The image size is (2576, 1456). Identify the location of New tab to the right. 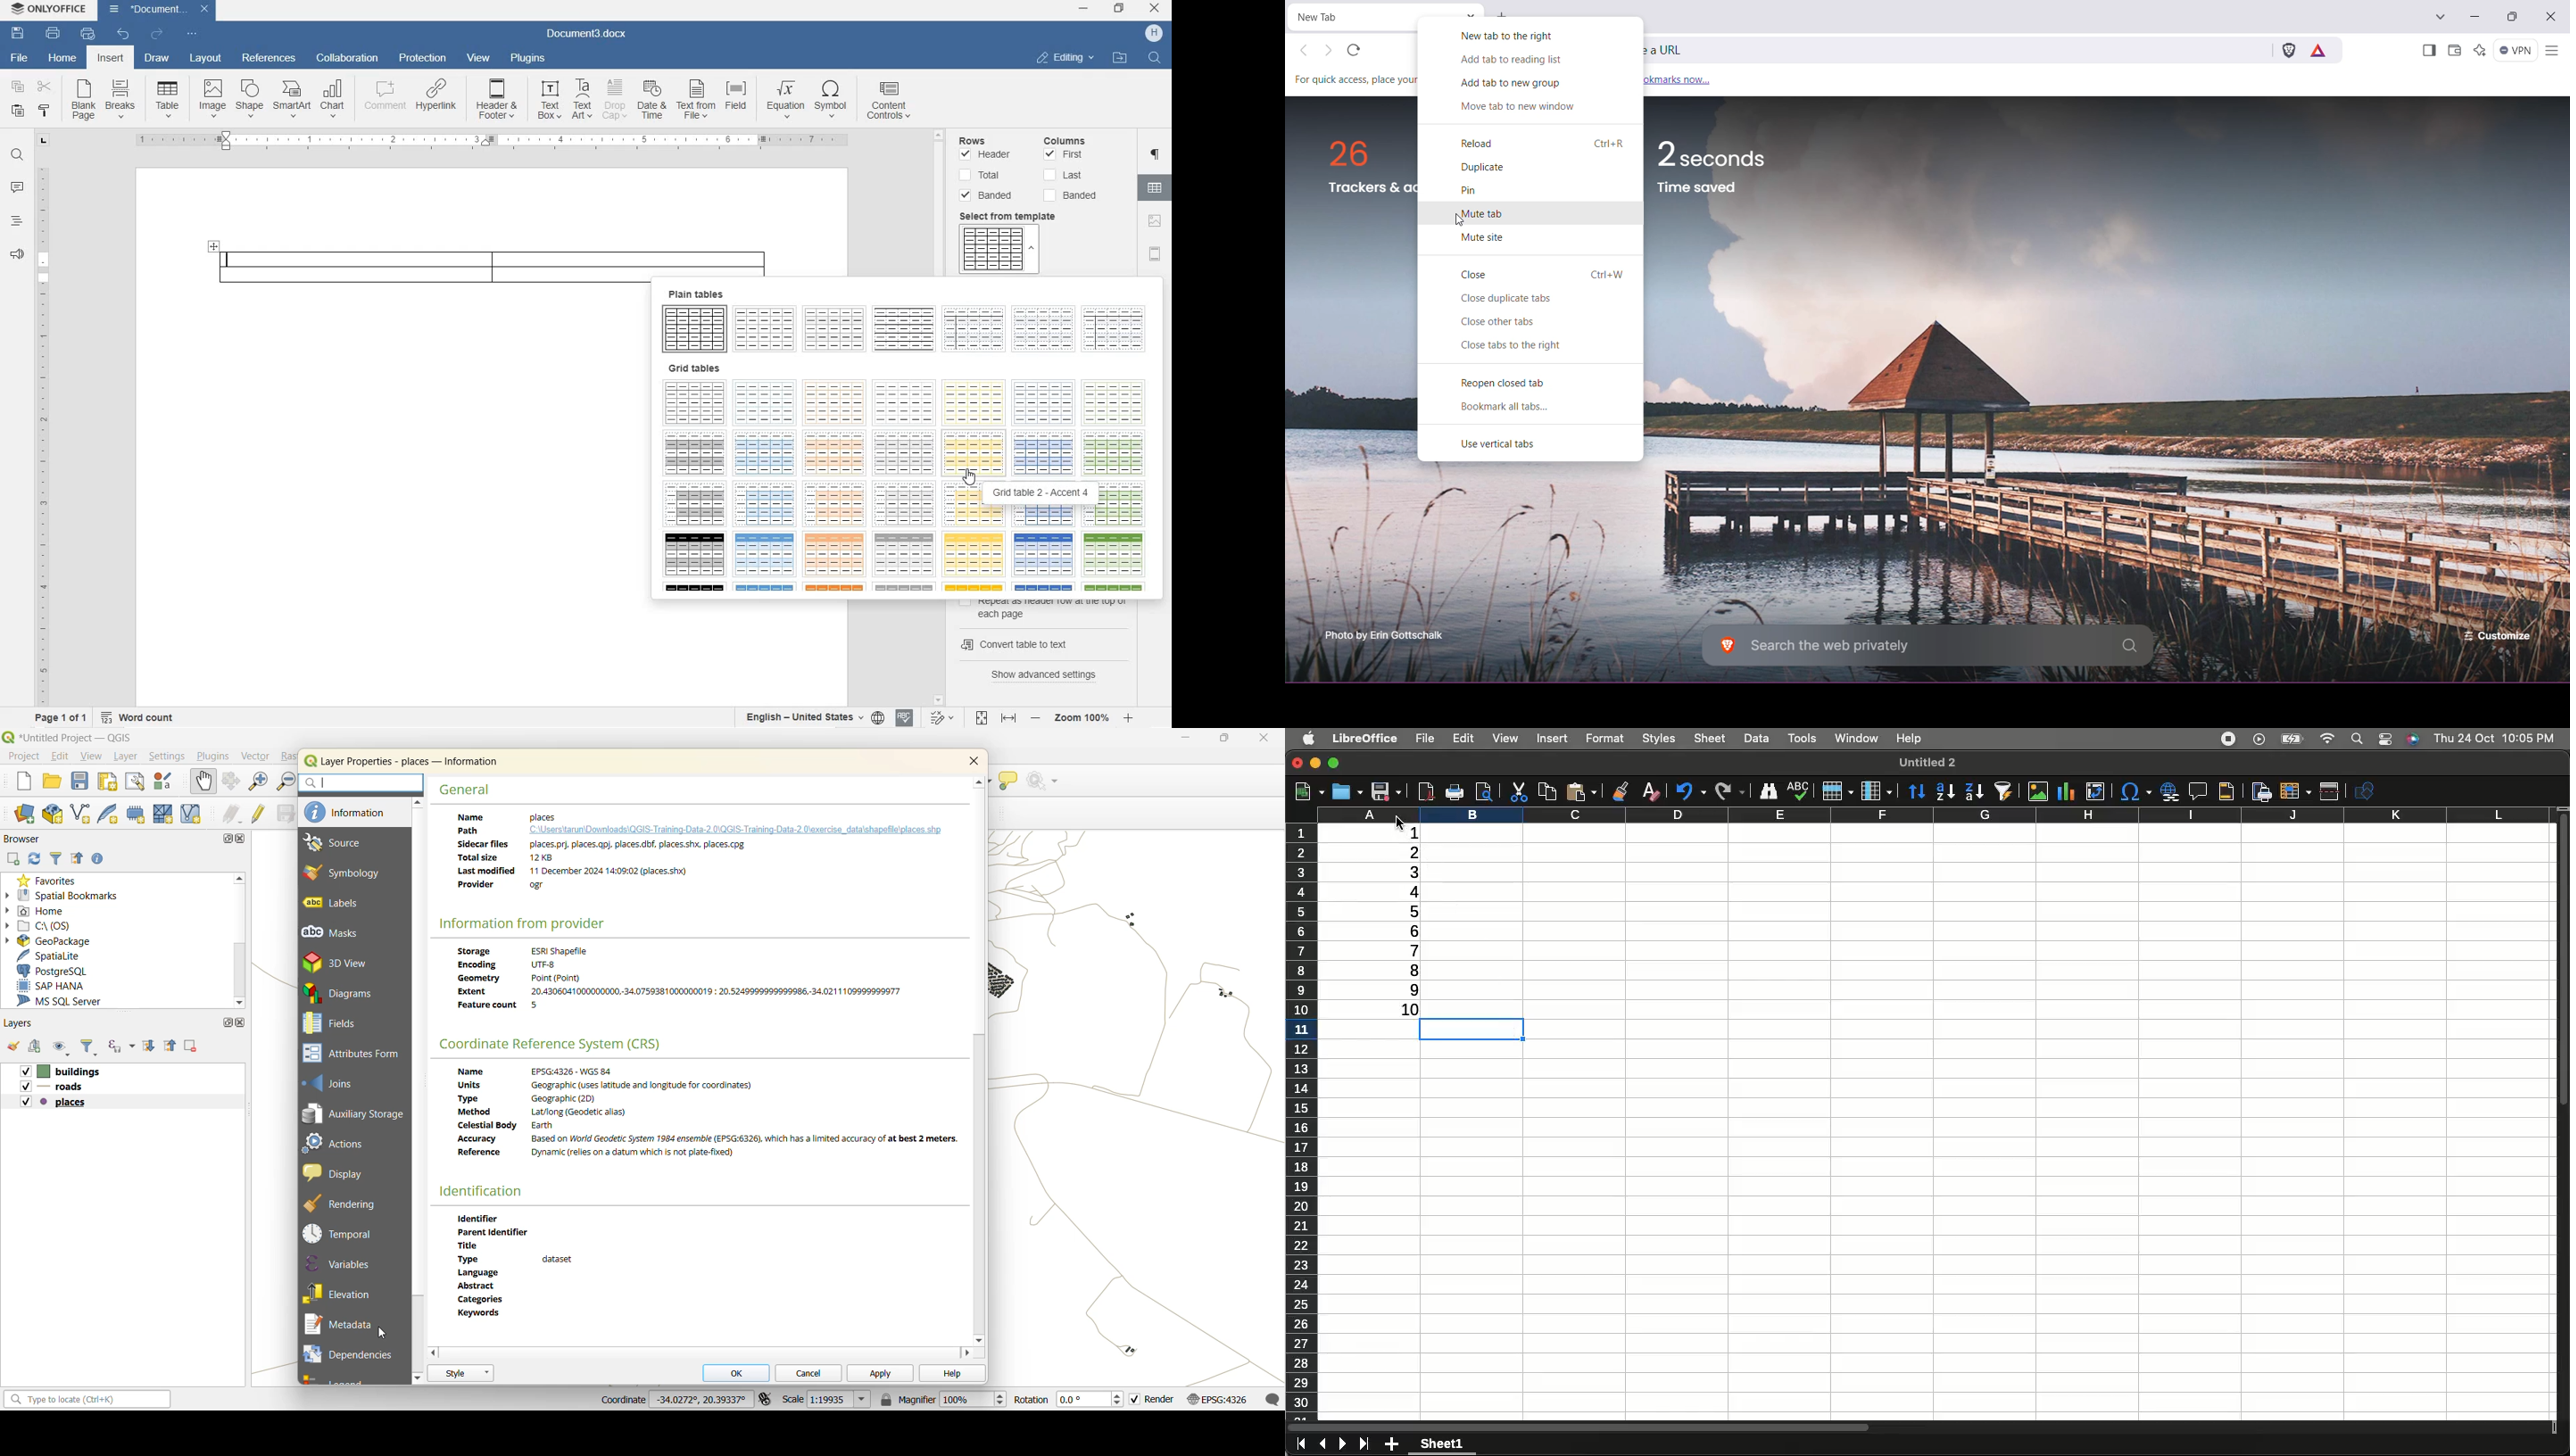
(1508, 35).